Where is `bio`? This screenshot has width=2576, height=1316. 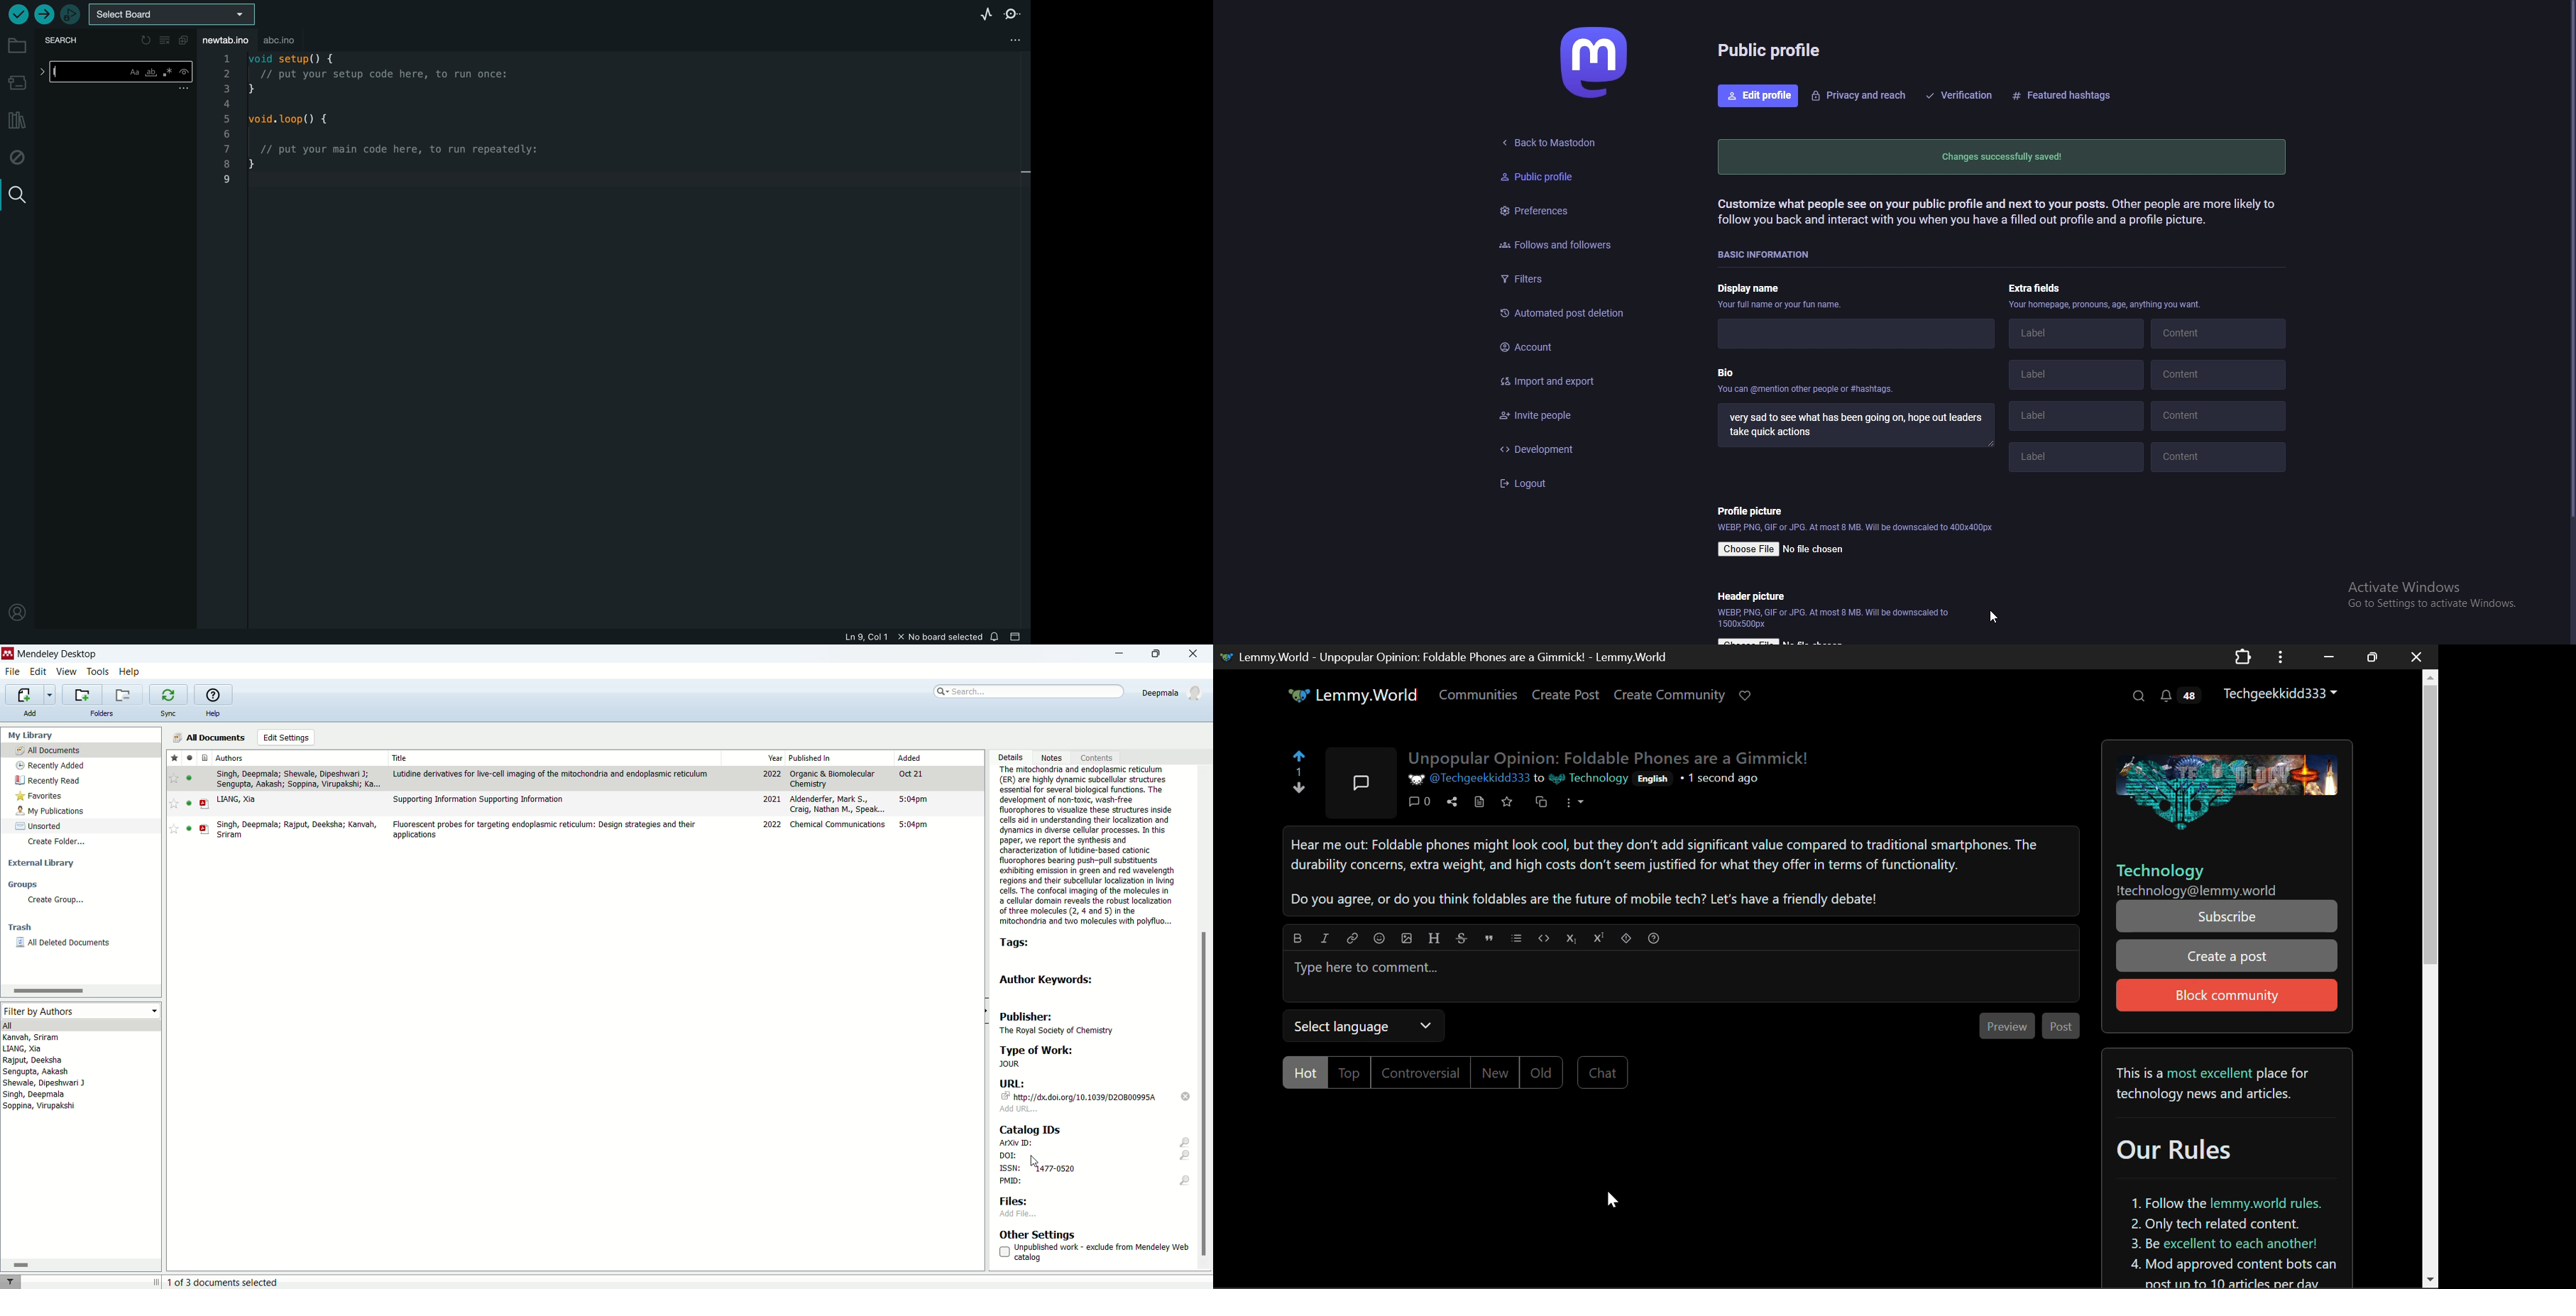
bio is located at coordinates (1861, 423).